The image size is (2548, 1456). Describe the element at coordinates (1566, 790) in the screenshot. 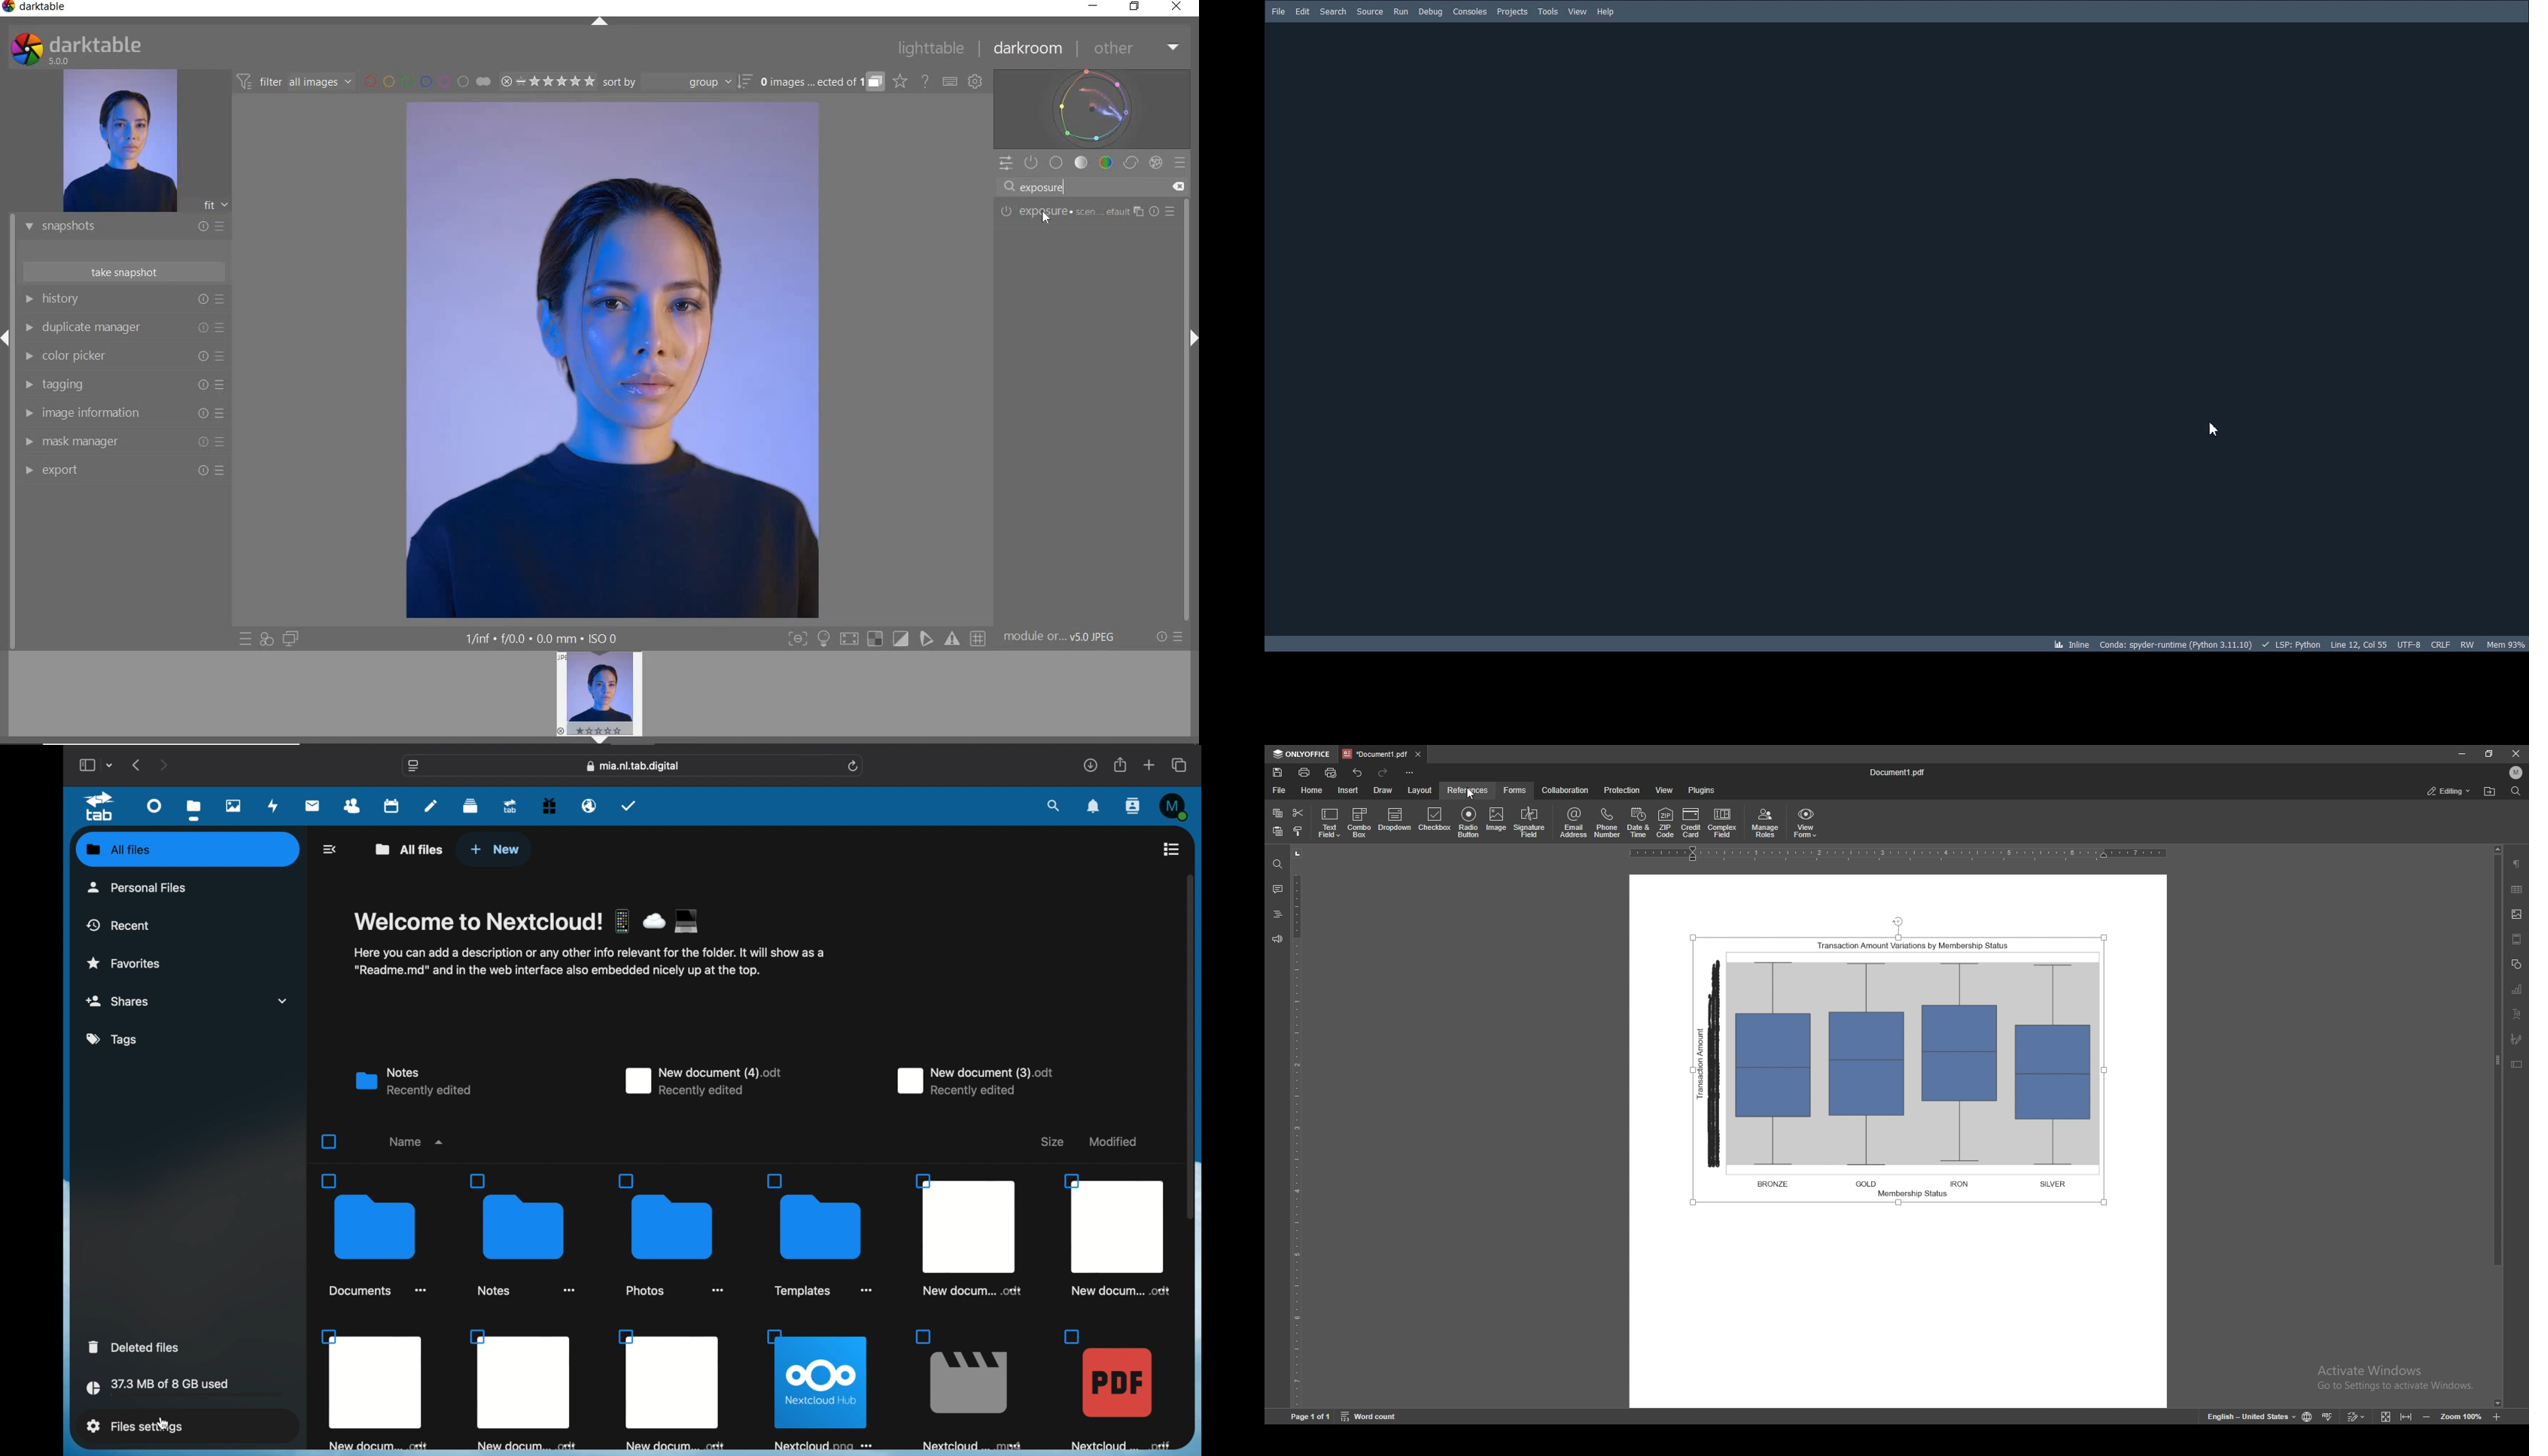

I see `collaboration` at that location.